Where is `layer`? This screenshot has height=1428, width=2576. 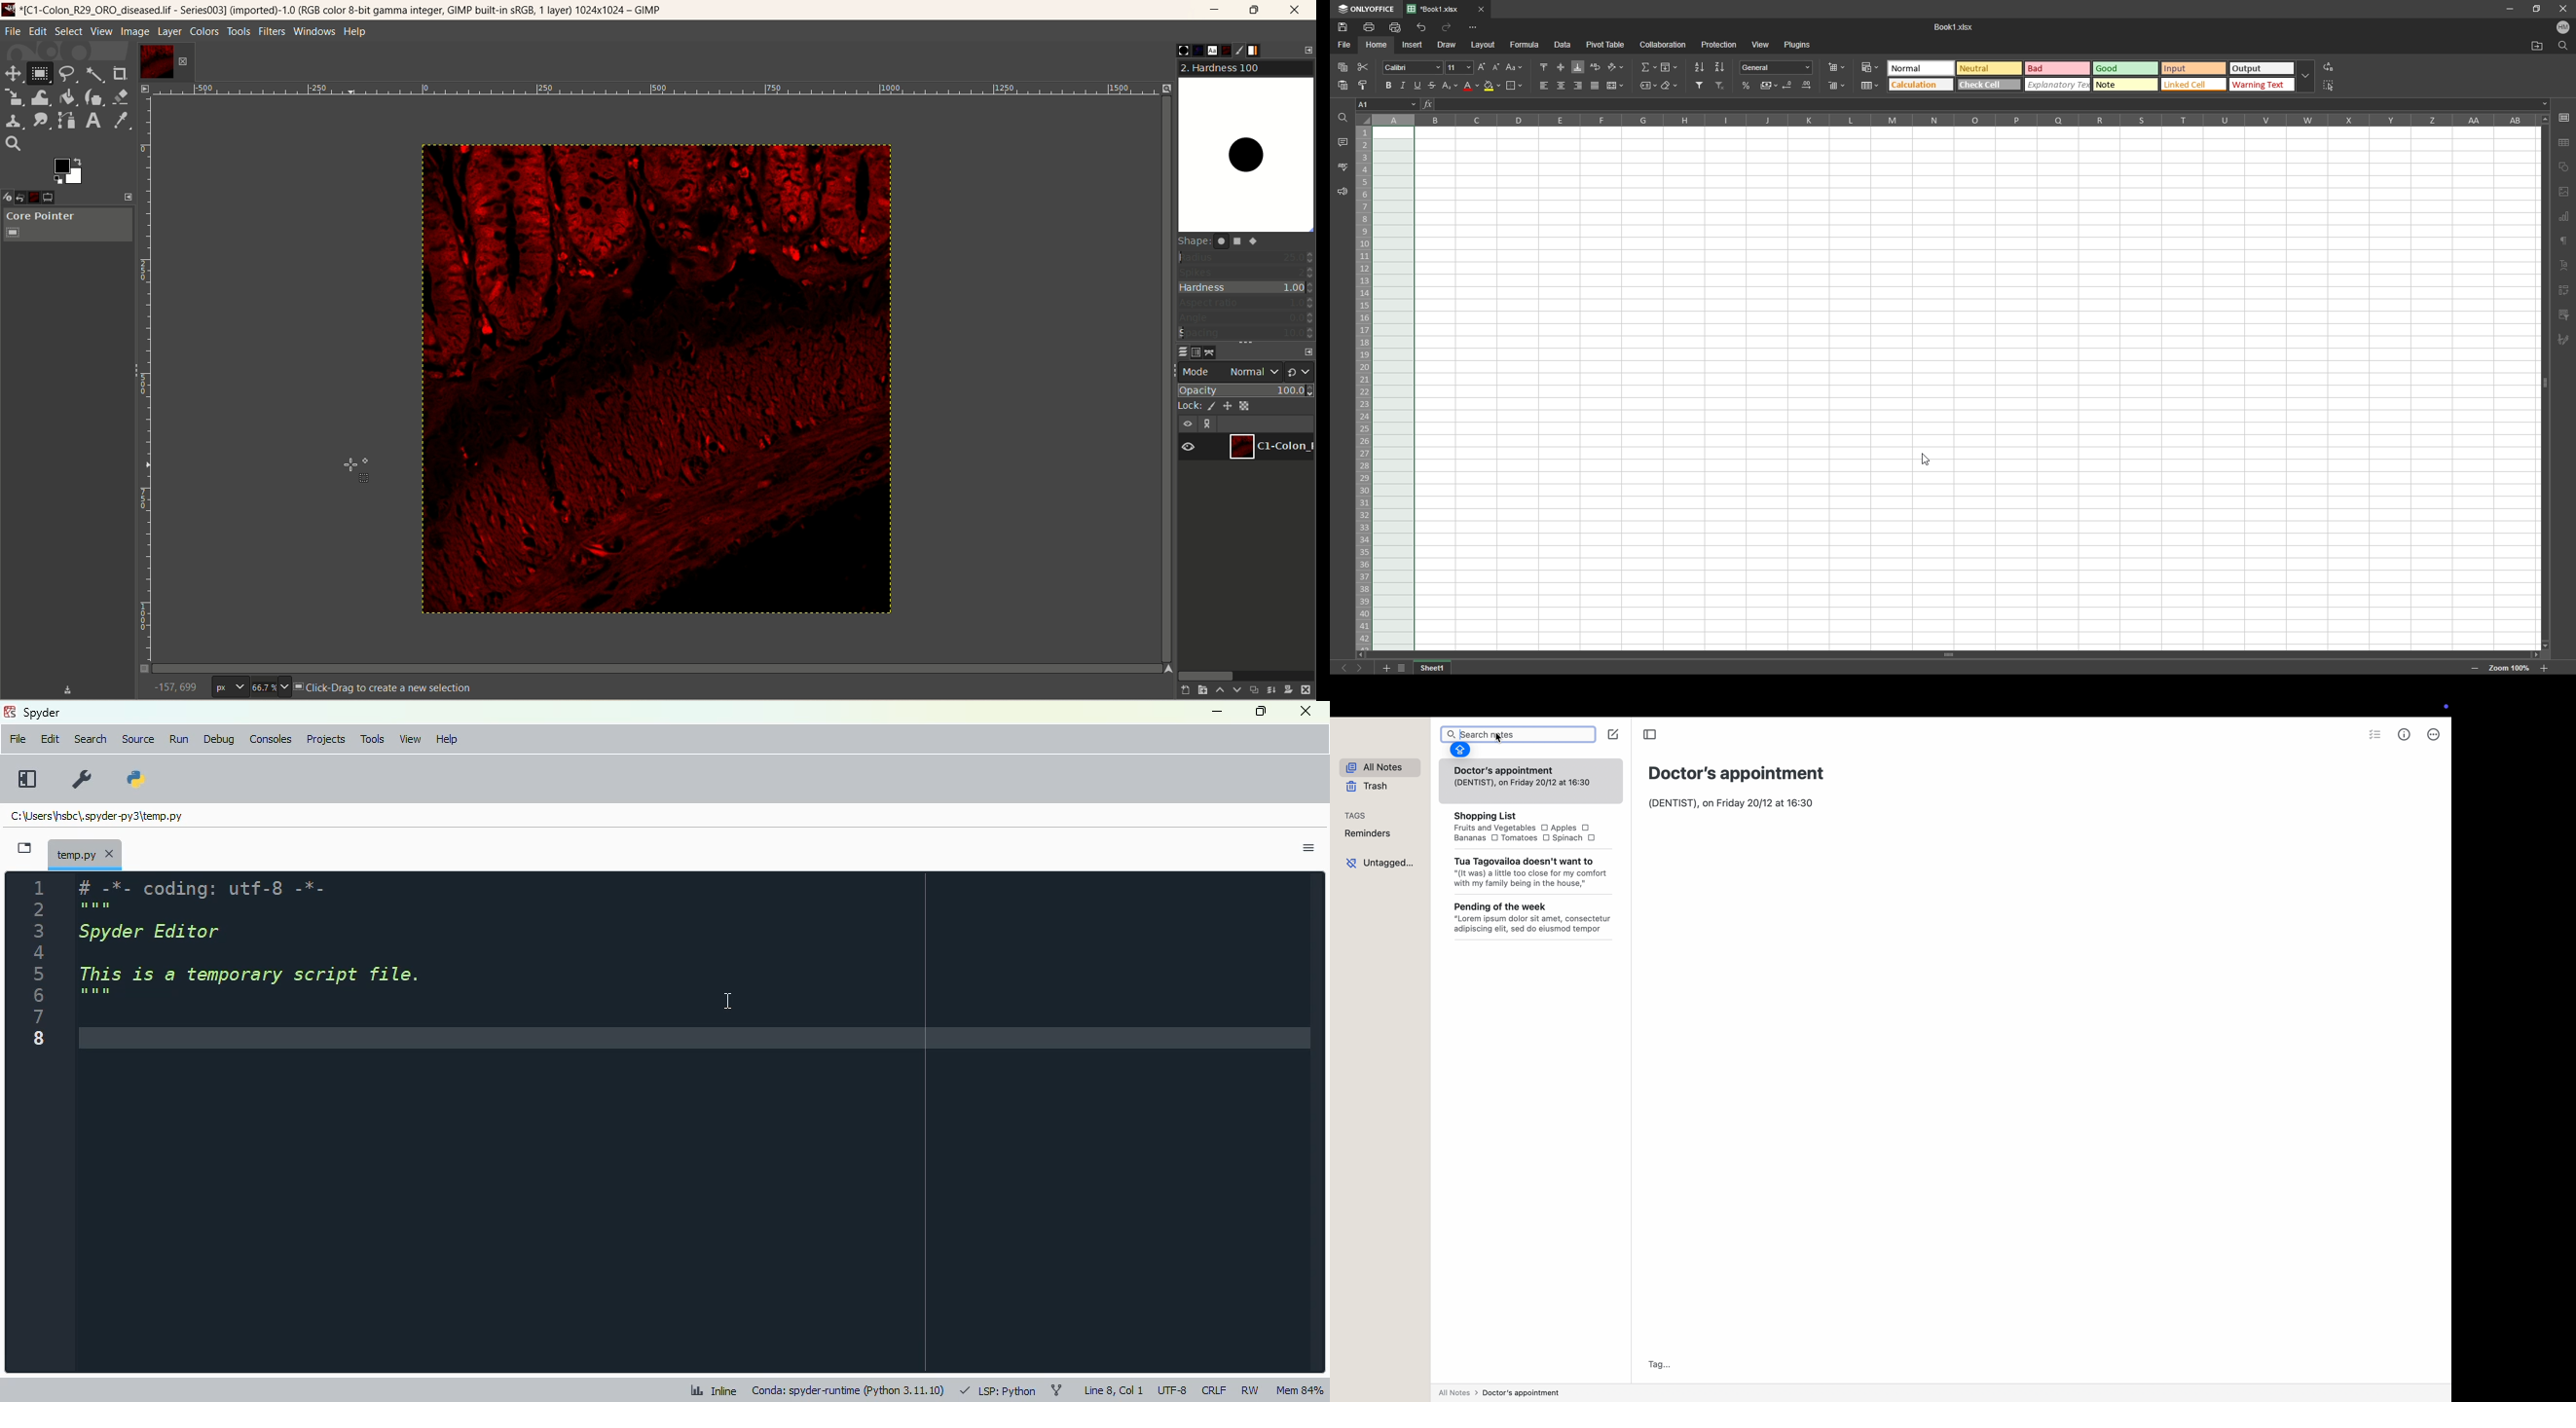 layer is located at coordinates (169, 32).